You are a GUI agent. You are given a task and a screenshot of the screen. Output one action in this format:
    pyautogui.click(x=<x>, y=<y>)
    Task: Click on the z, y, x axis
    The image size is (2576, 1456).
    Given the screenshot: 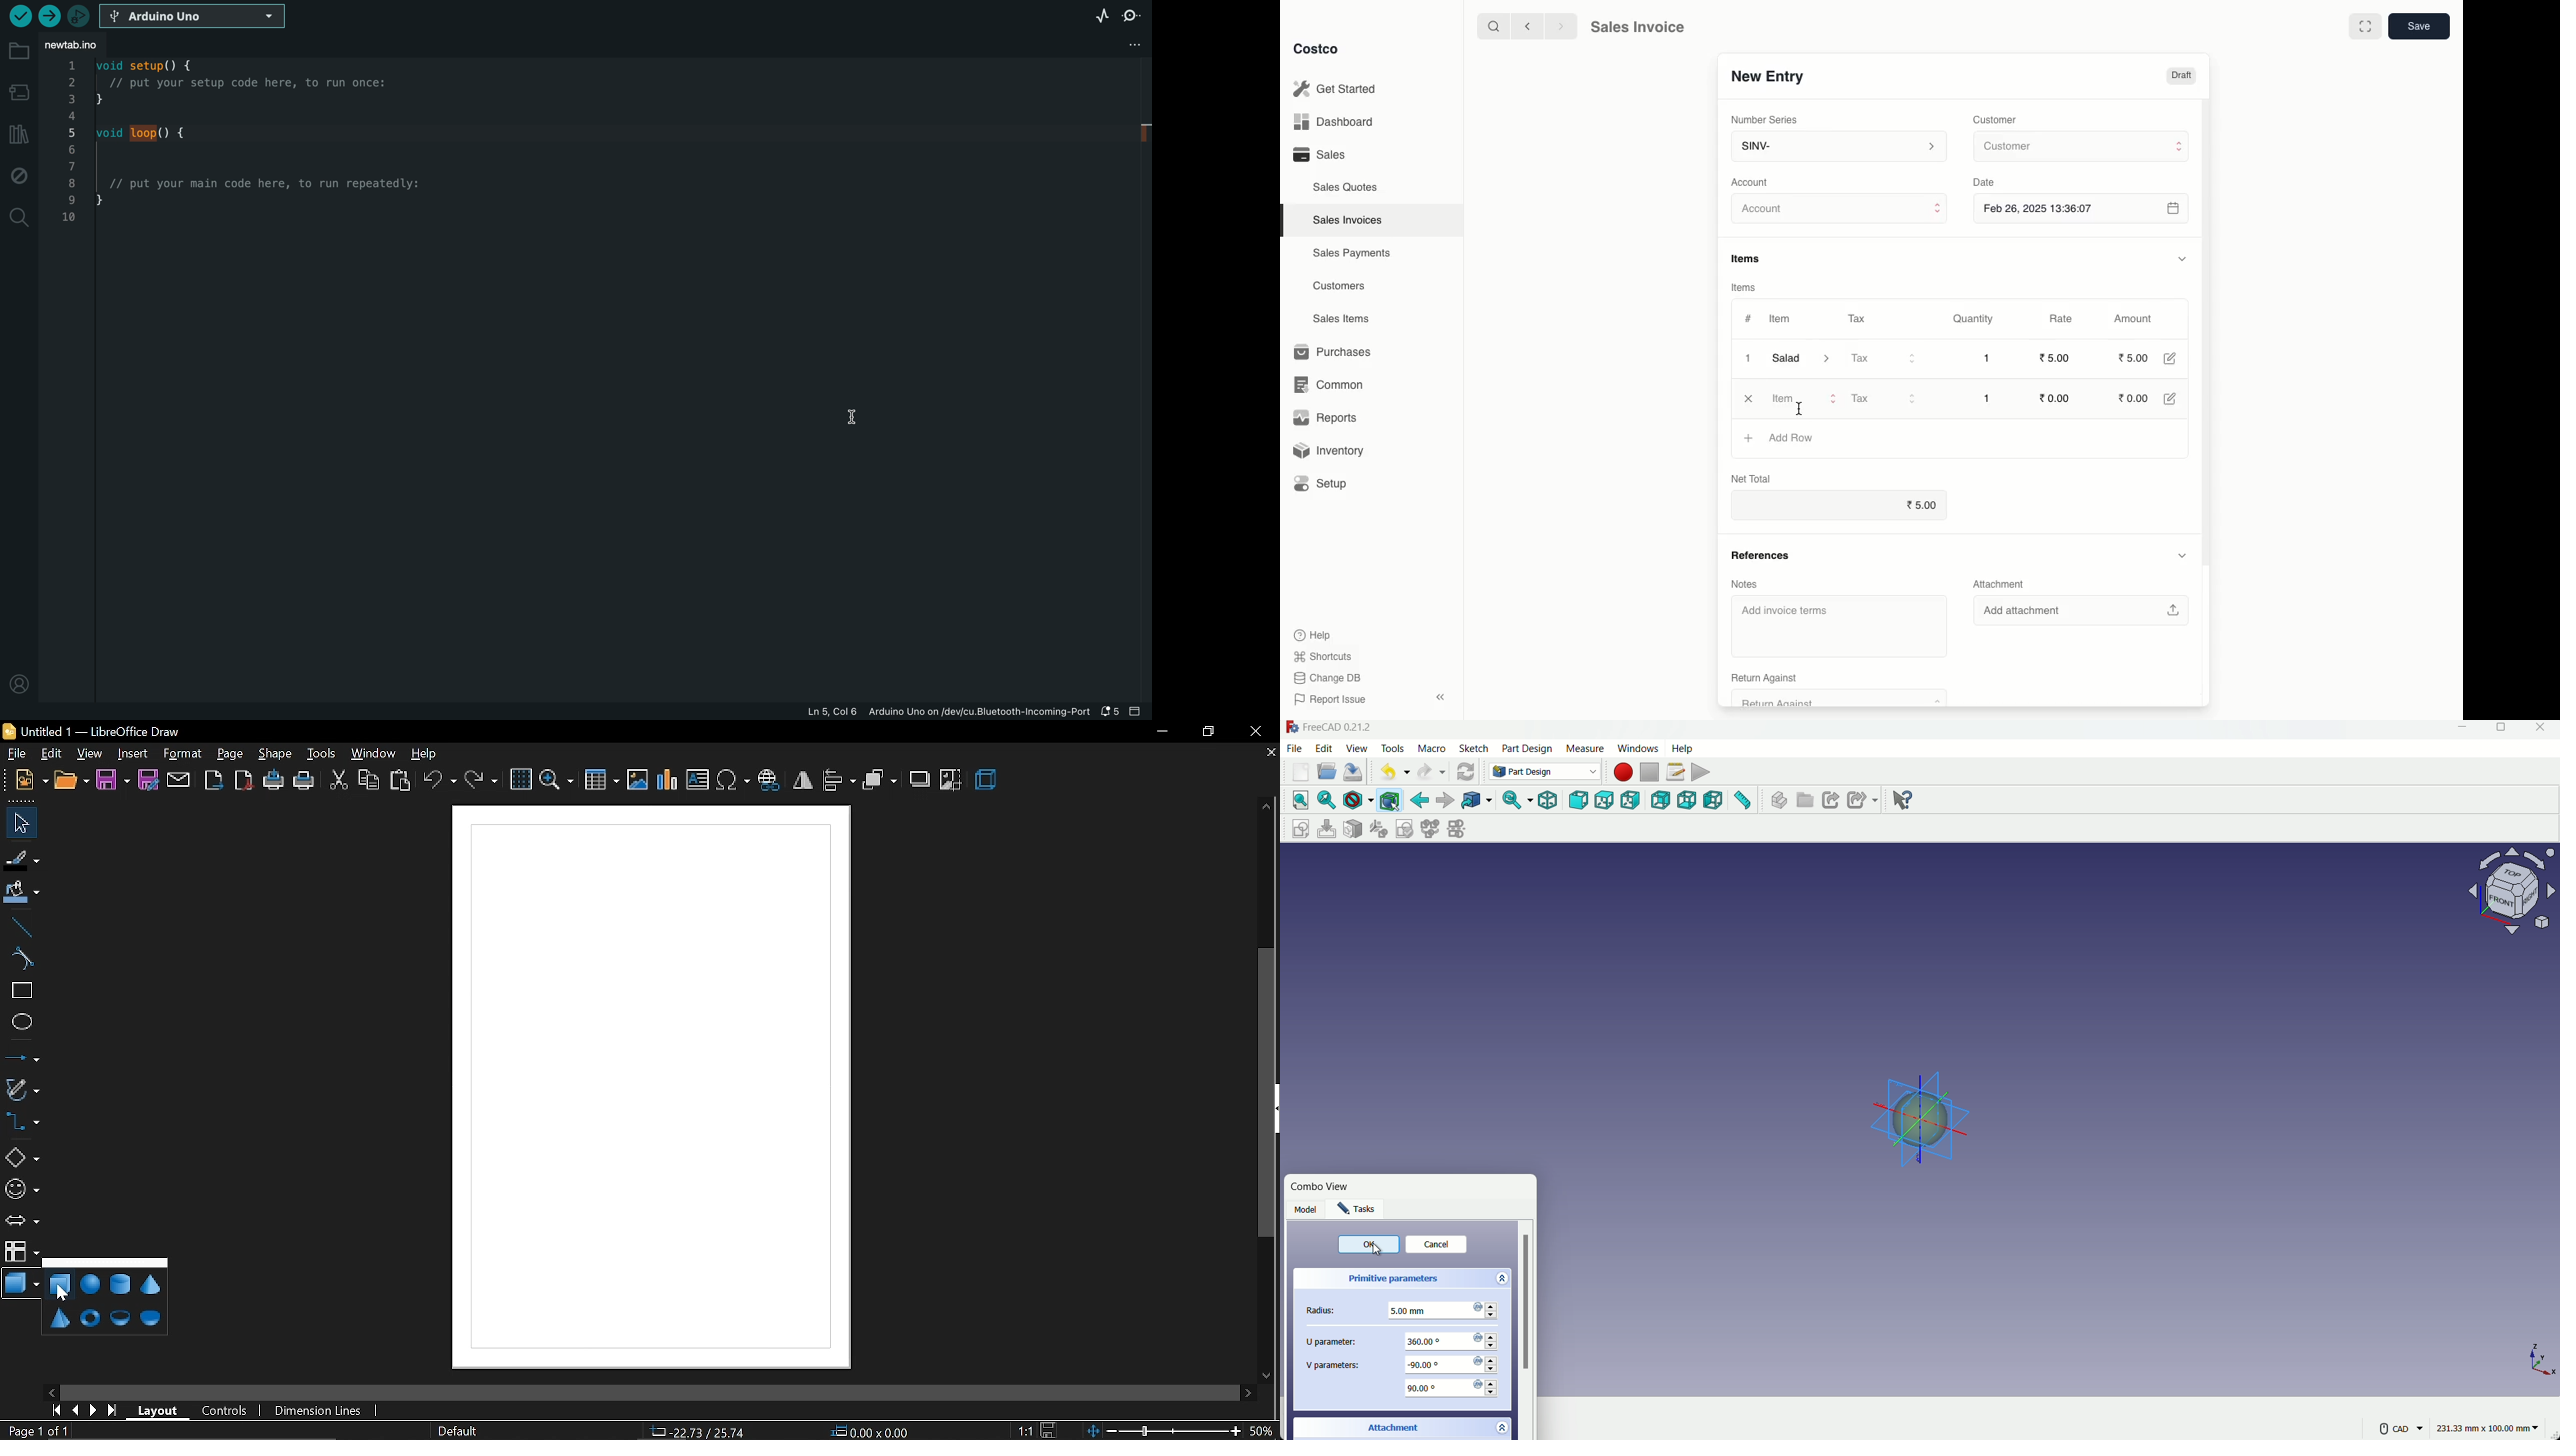 What is the action you would take?
    pyautogui.click(x=2542, y=1356)
    